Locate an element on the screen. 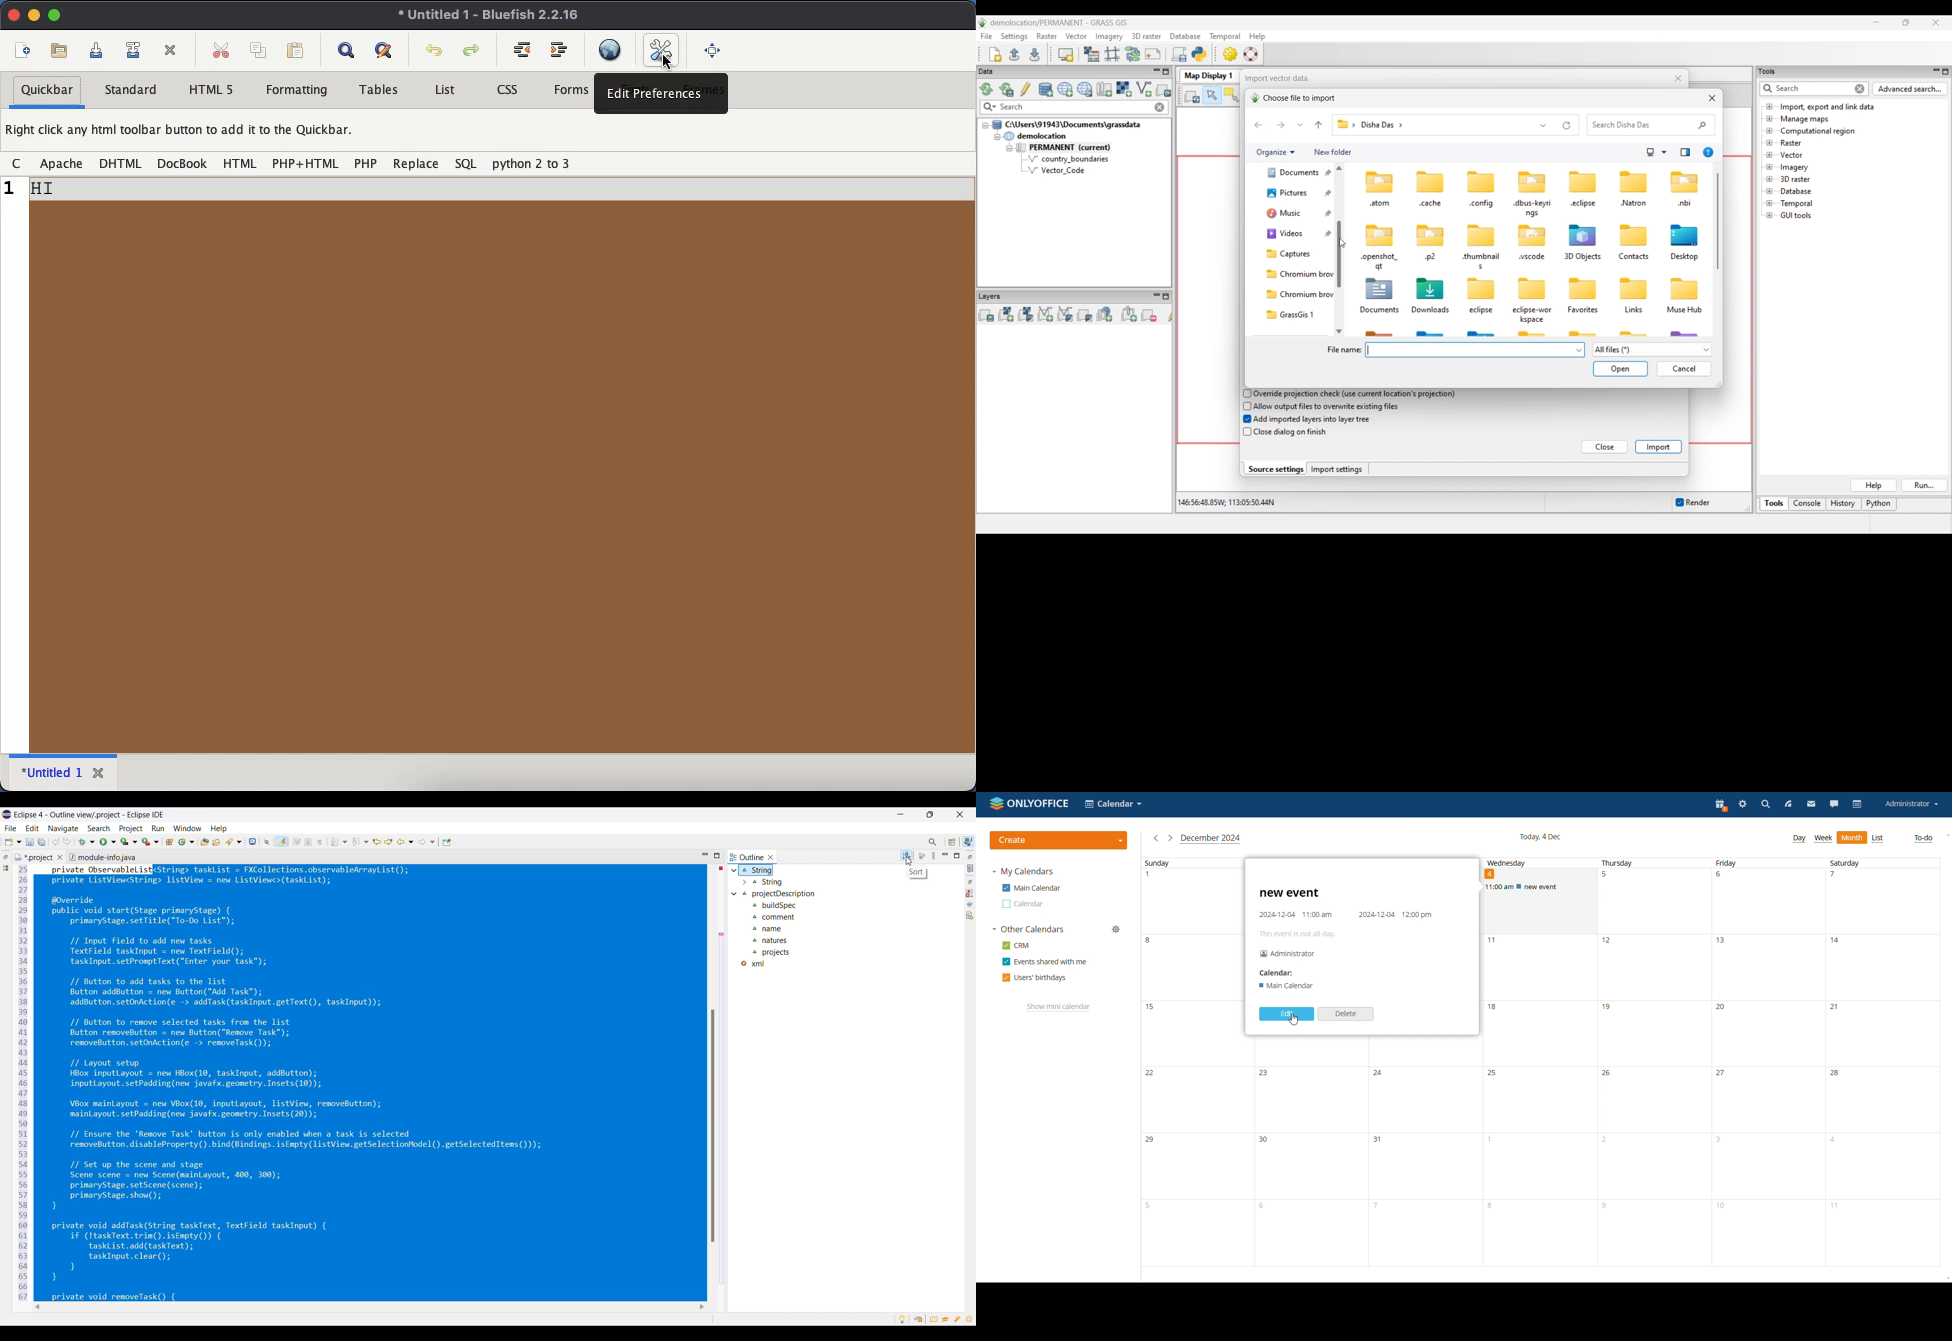  wednesday is located at coordinates (1507, 862).